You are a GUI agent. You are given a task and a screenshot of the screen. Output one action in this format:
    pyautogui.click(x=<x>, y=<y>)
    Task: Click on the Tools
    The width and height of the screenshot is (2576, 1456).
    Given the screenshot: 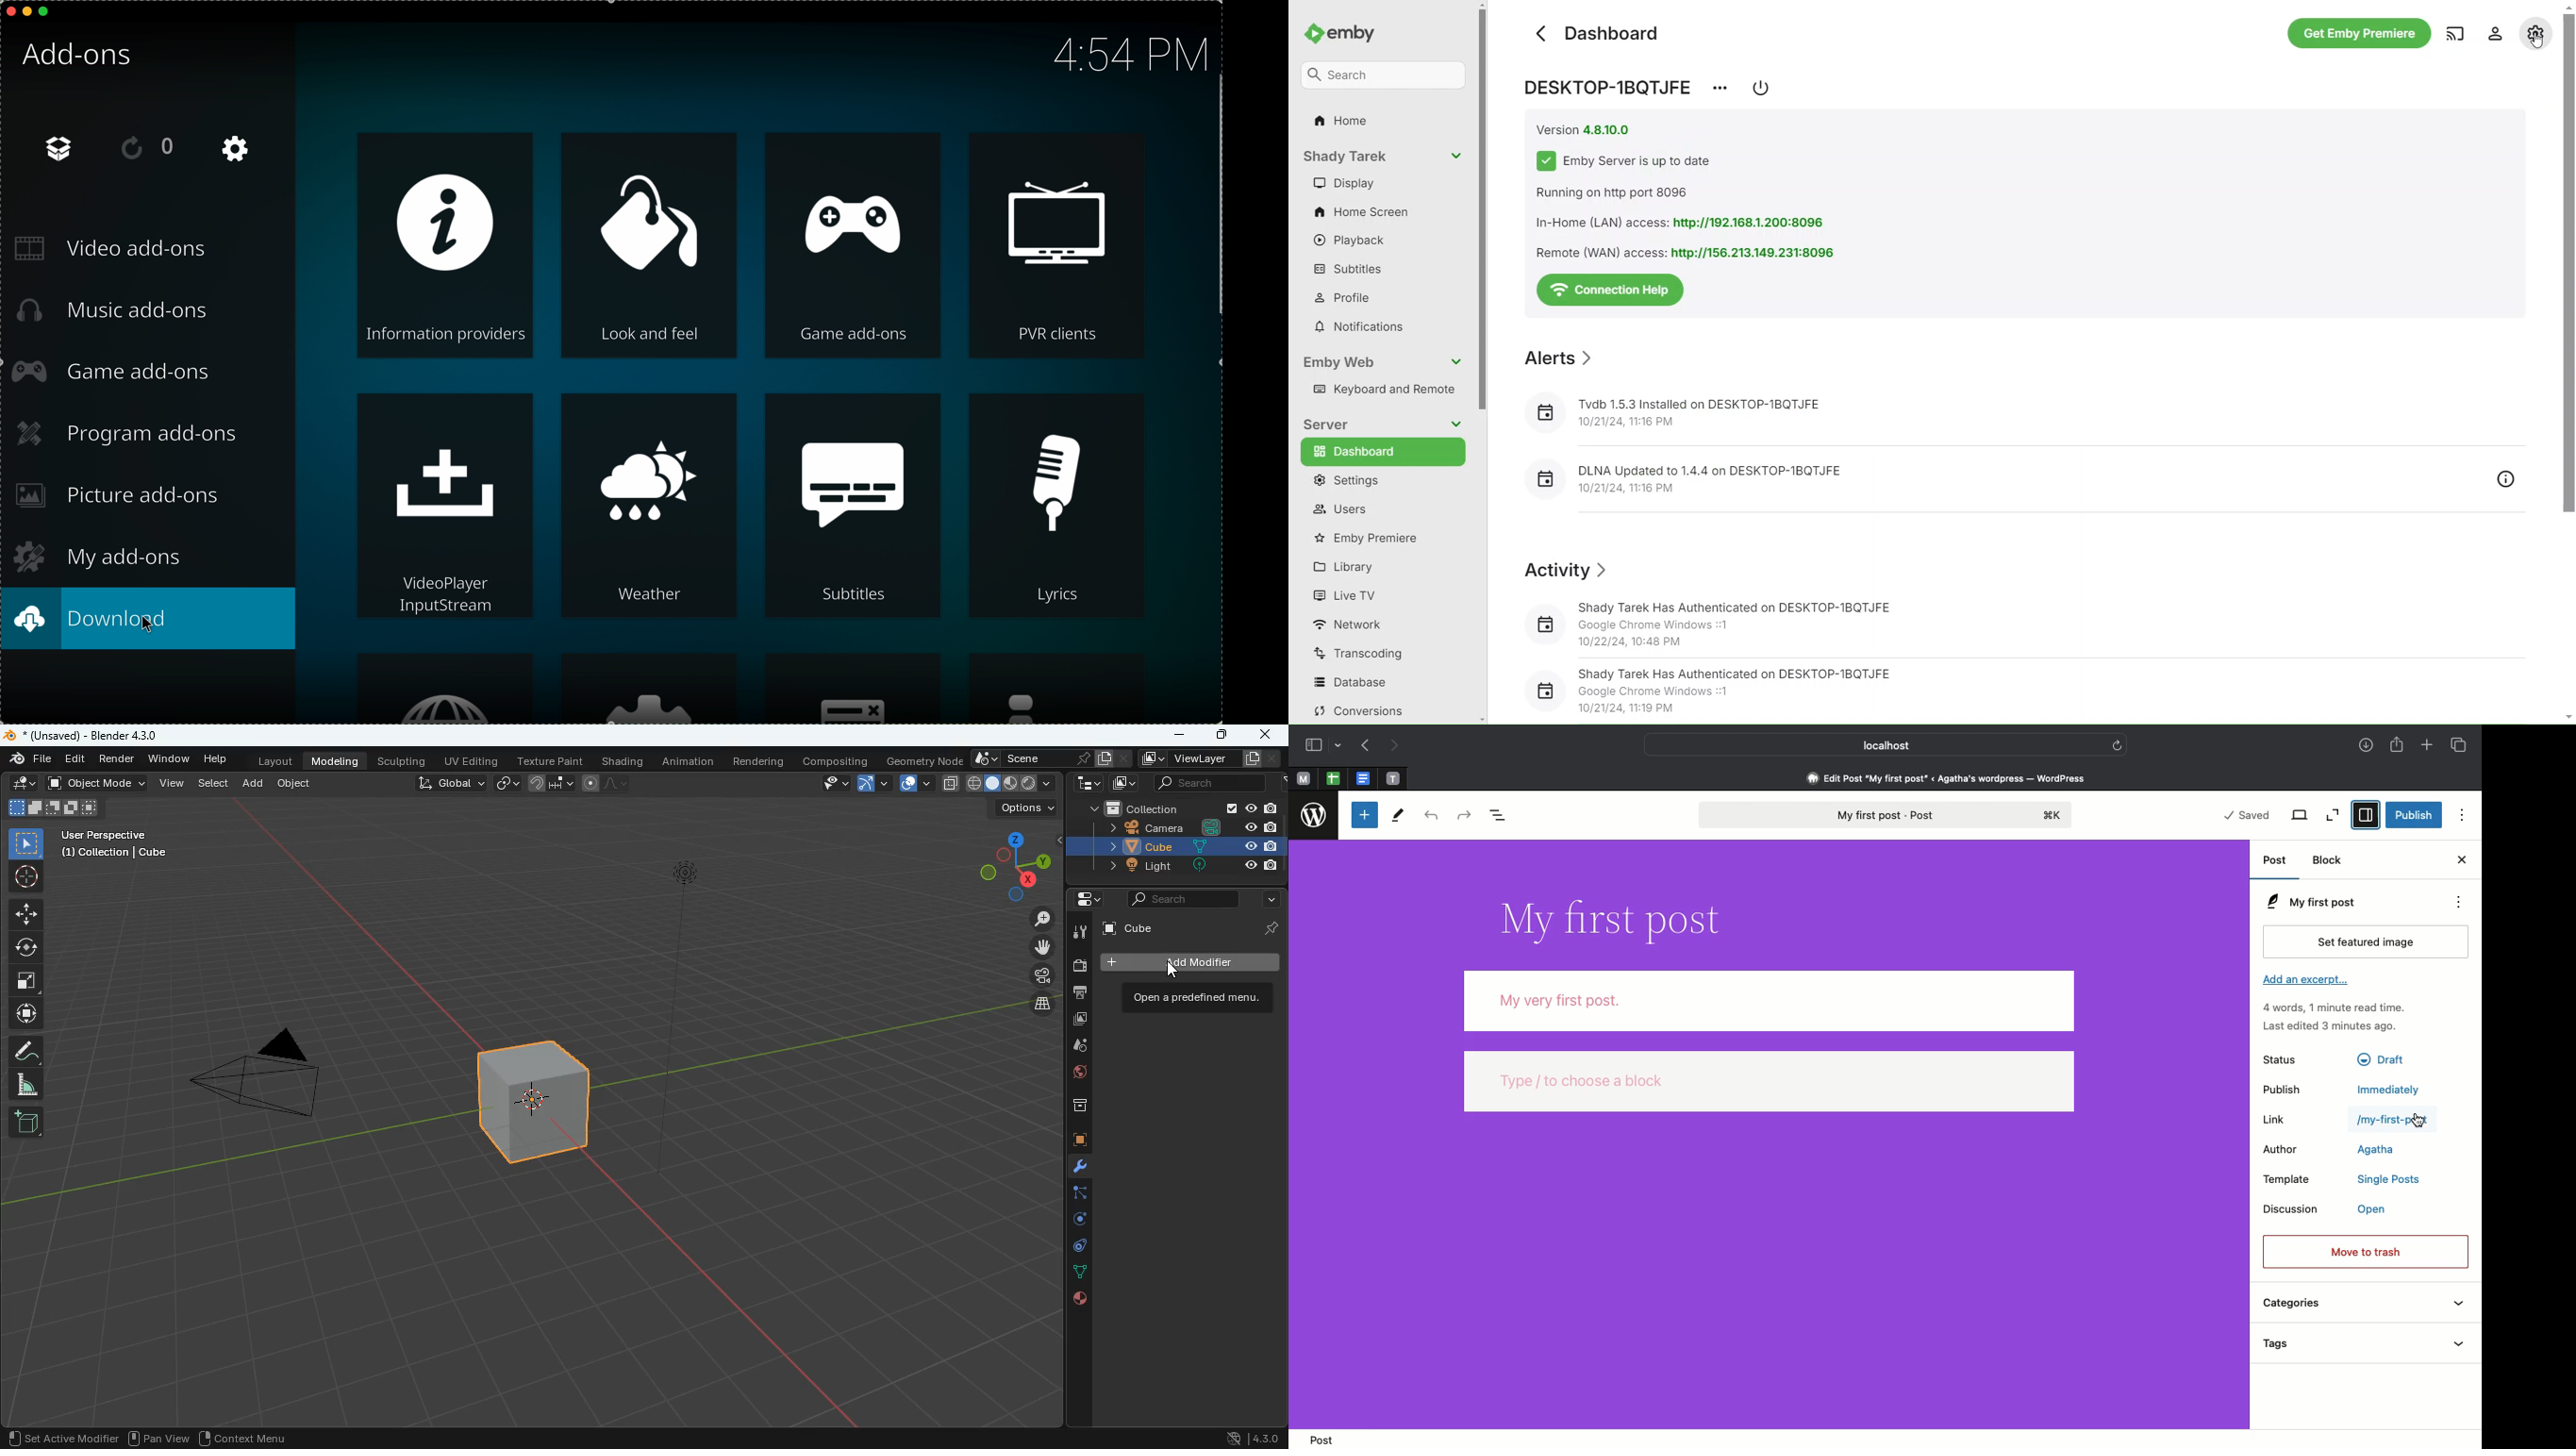 What is the action you would take?
    pyautogui.click(x=1400, y=816)
    